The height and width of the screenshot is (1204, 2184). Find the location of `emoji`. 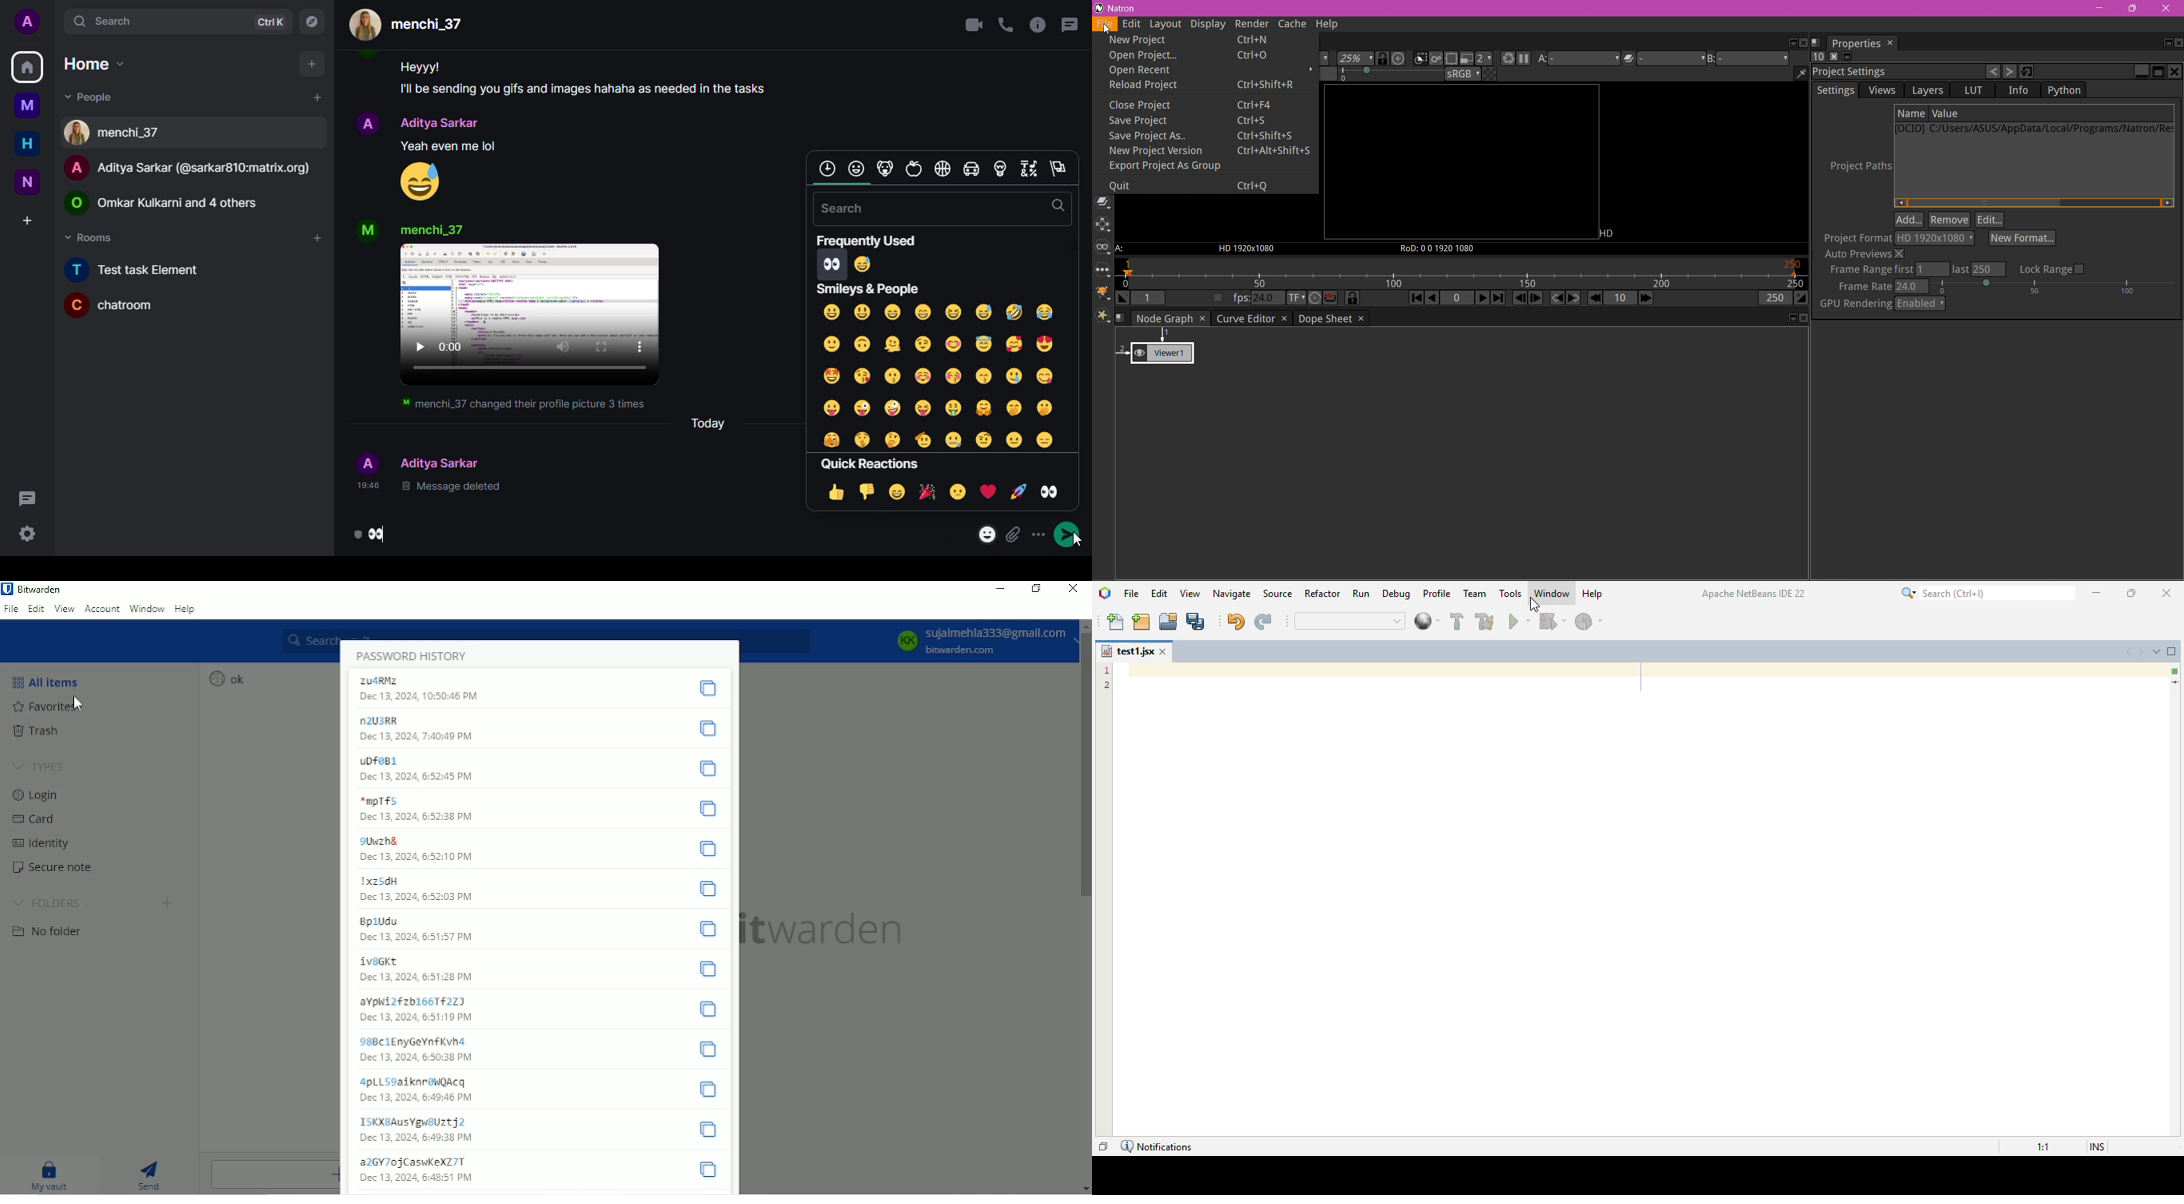

emoji is located at coordinates (986, 535).